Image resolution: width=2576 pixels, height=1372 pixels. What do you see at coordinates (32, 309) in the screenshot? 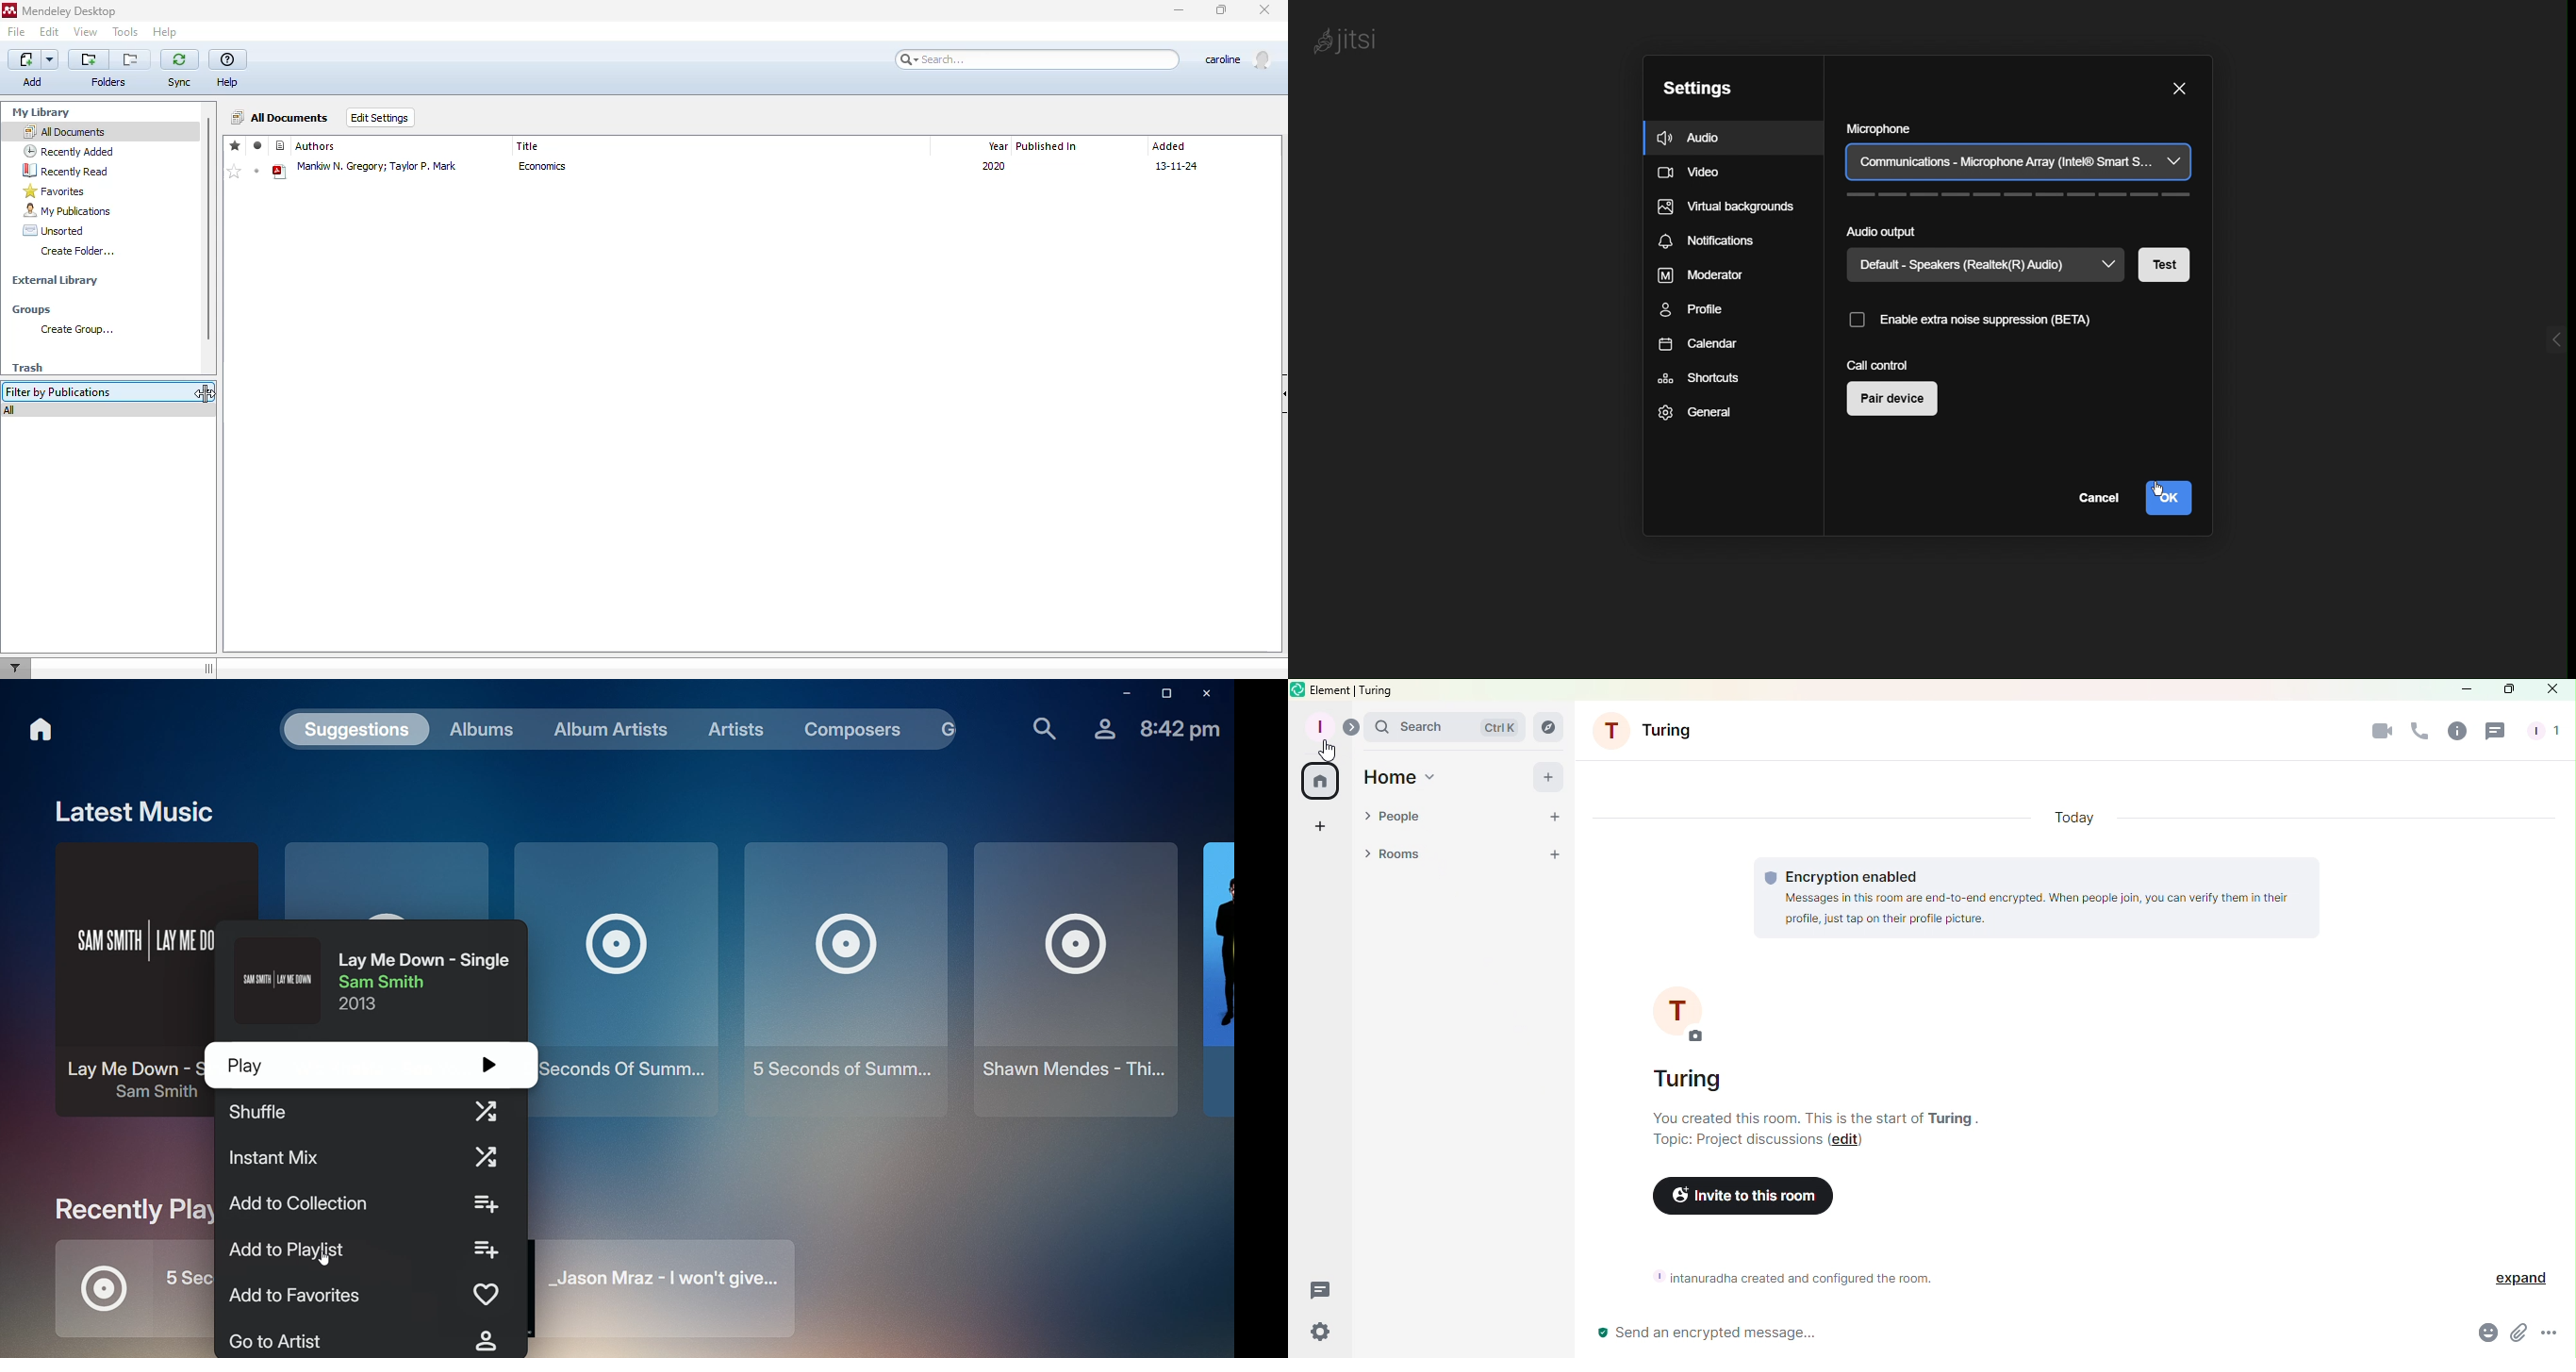
I see `groups` at bounding box center [32, 309].